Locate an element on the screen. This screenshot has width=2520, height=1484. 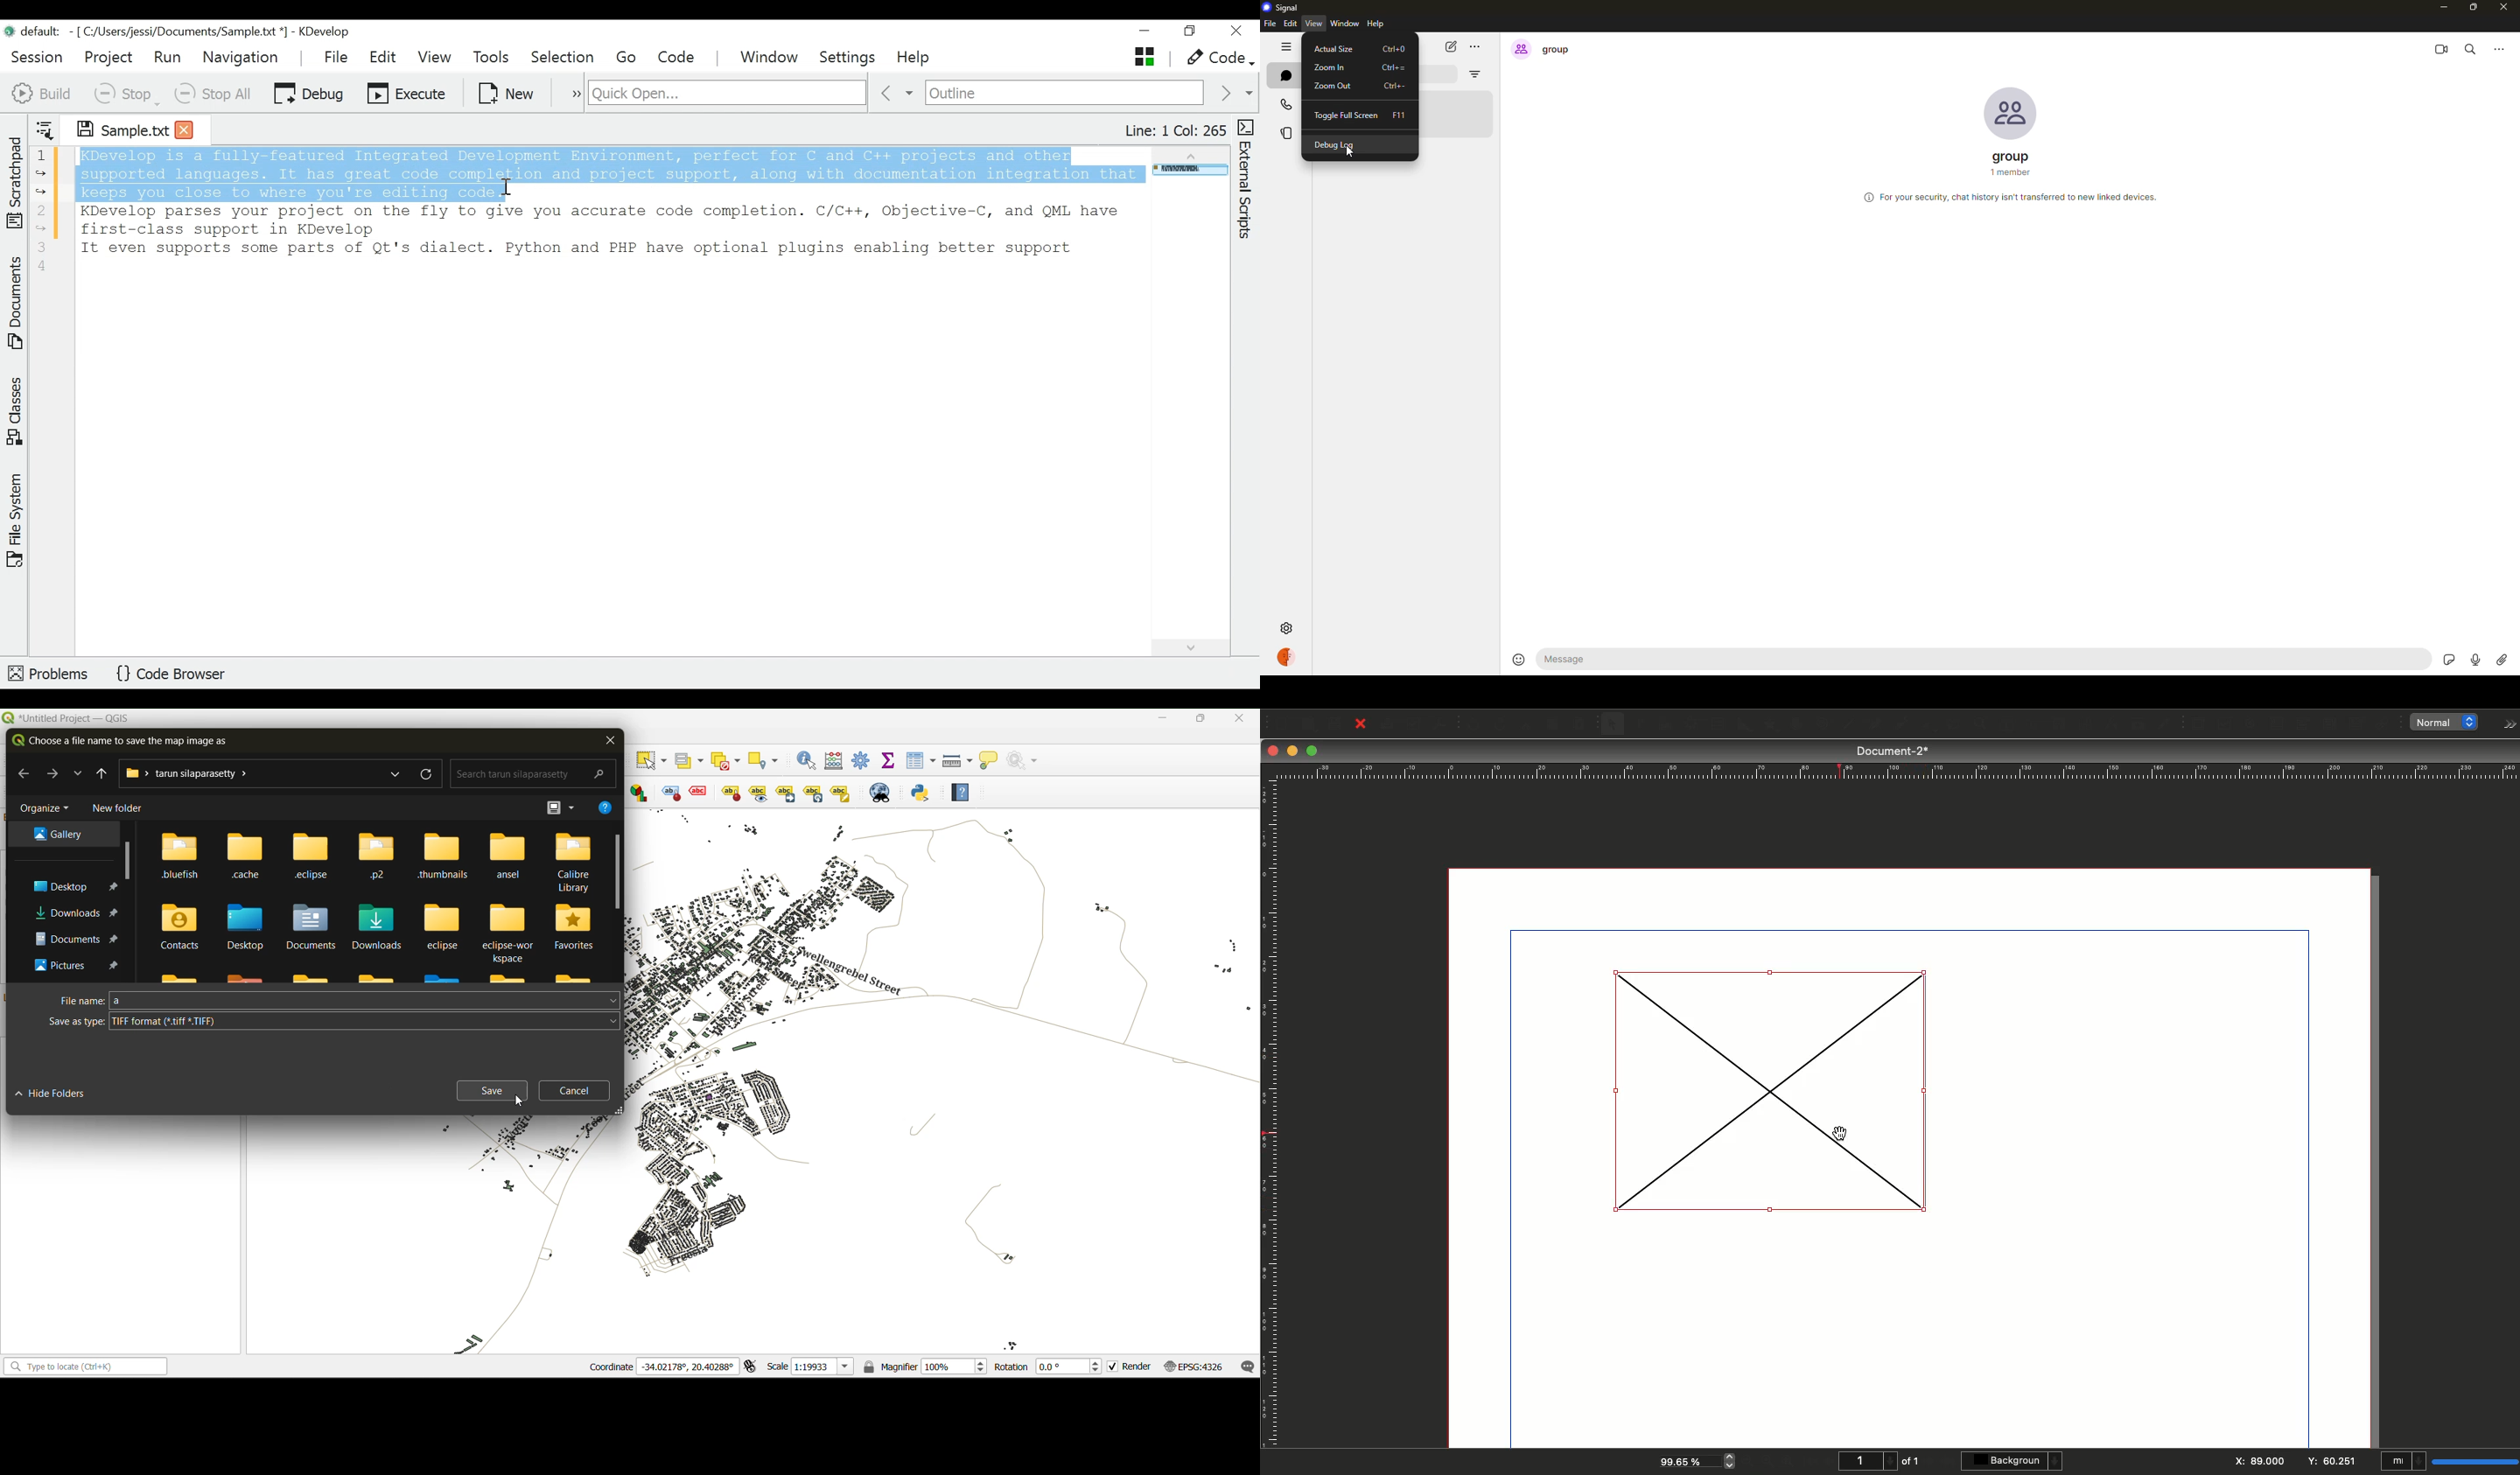
status bar is located at coordinates (83, 1367).